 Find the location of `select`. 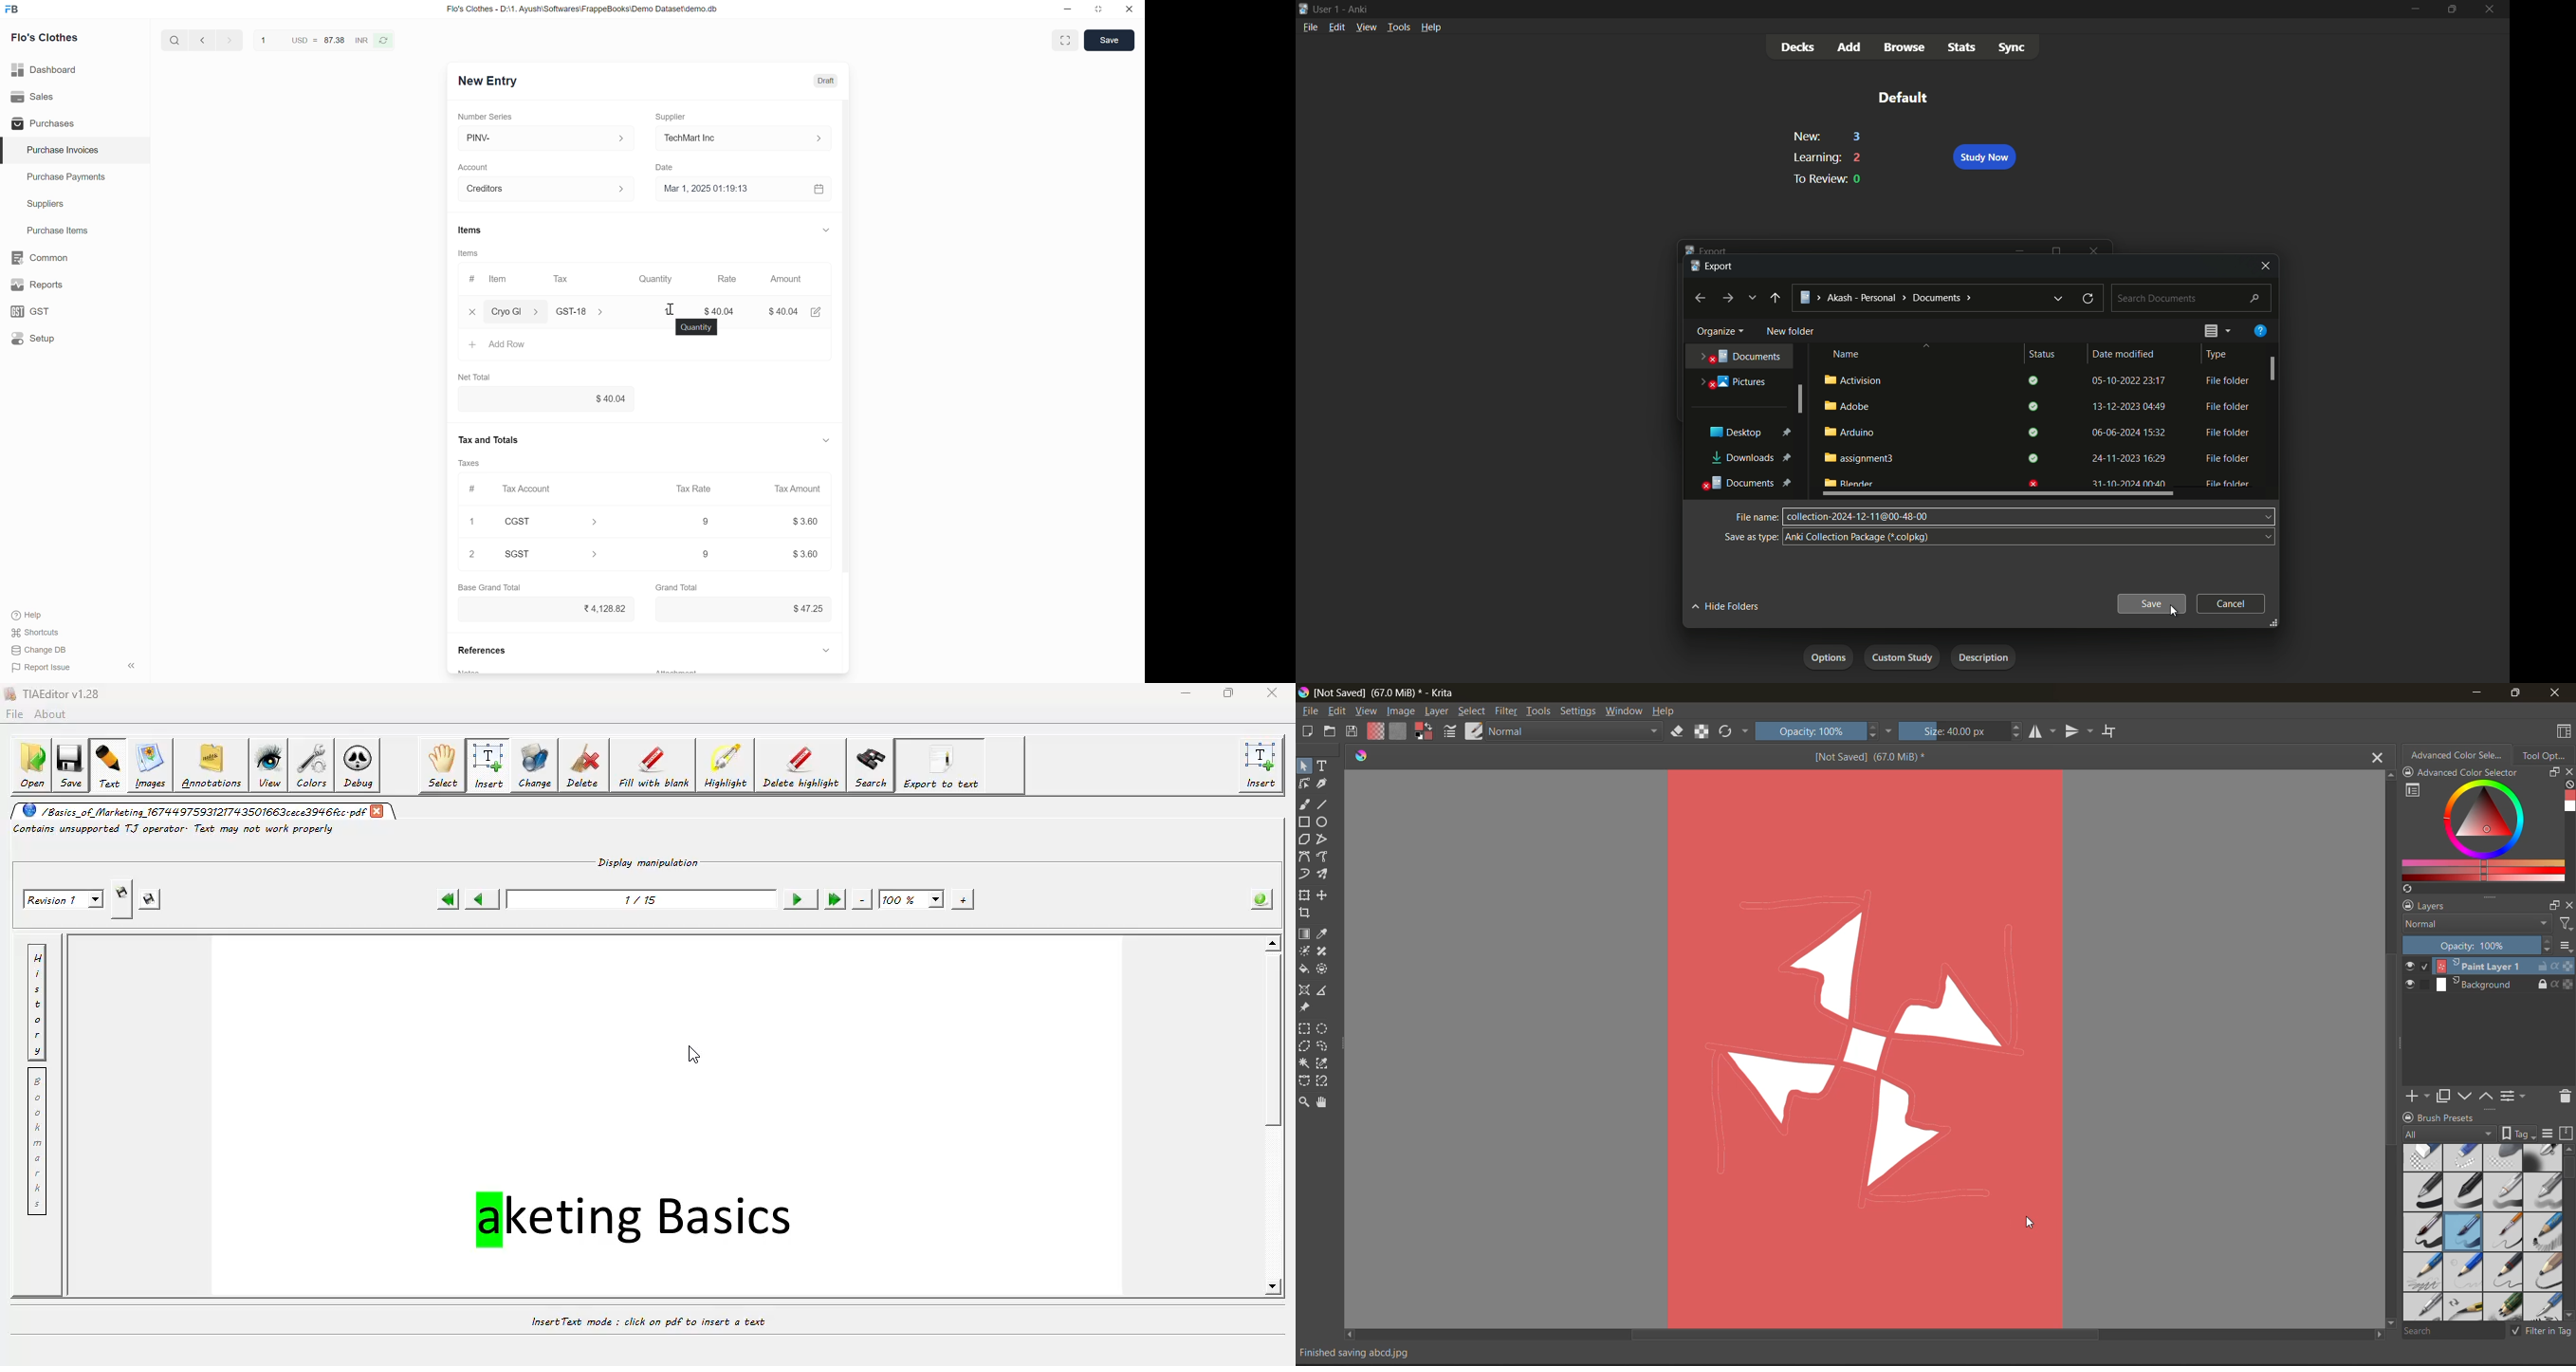

select is located at coordinates (1474, 712).